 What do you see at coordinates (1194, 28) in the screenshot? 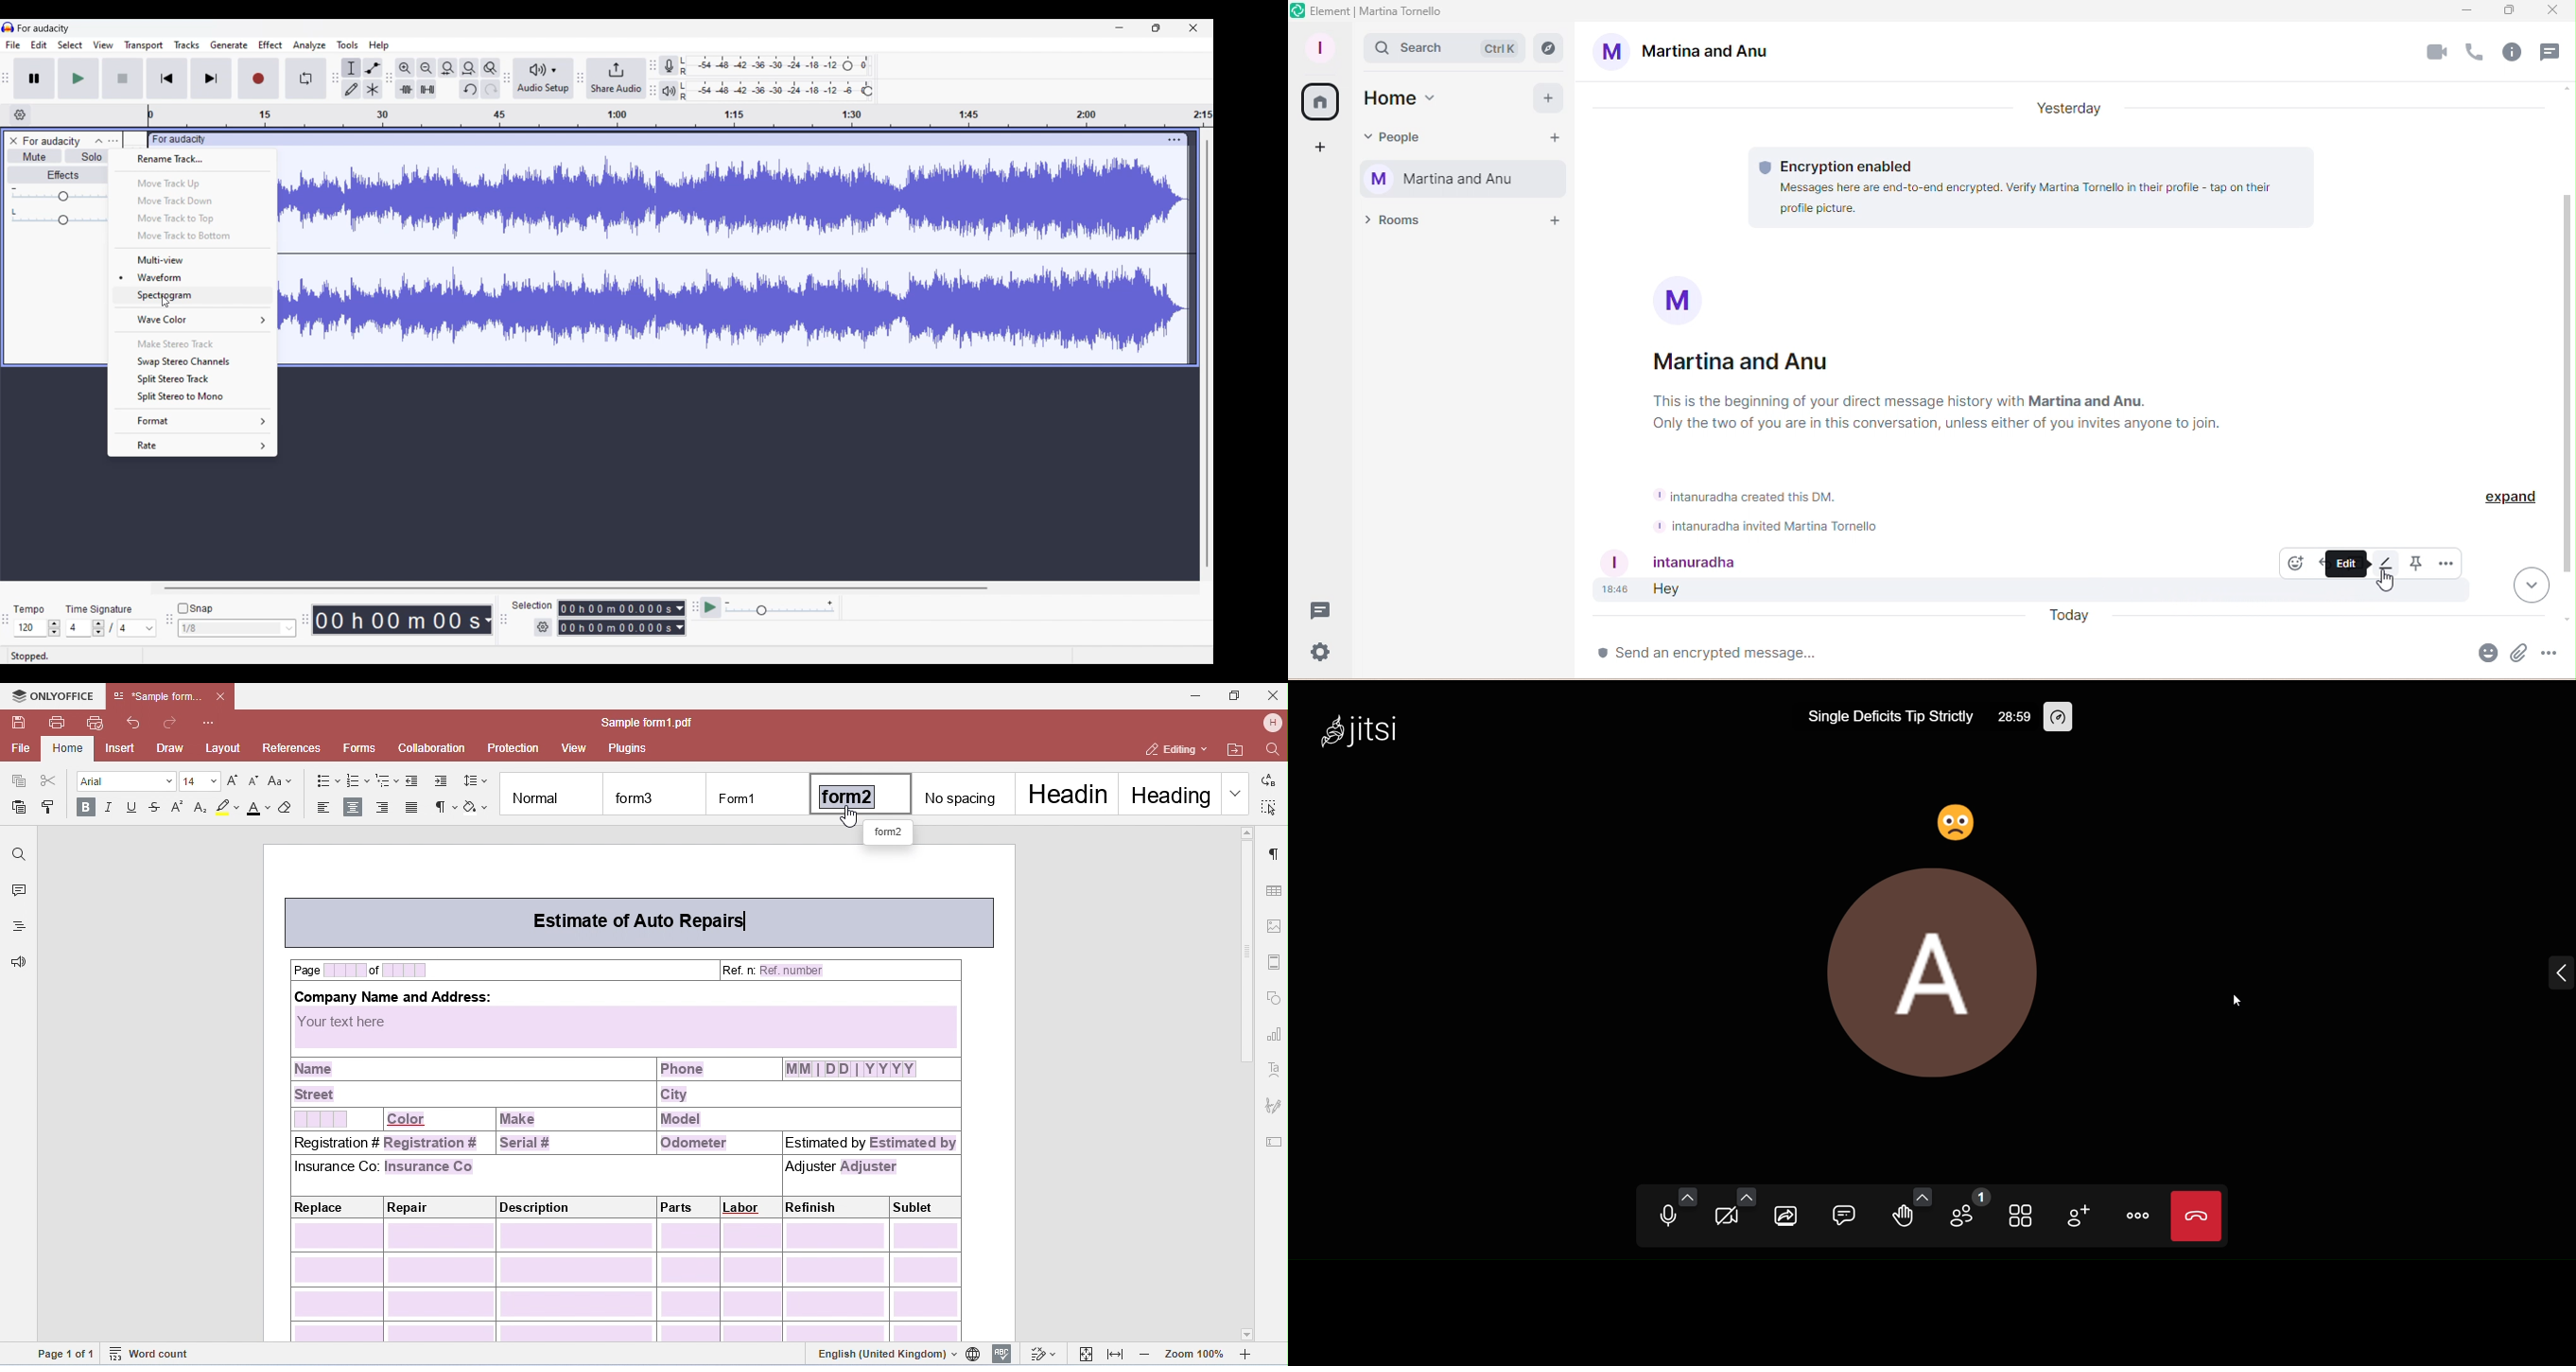
I see `Close interface` at bounding box center [1194, 28].